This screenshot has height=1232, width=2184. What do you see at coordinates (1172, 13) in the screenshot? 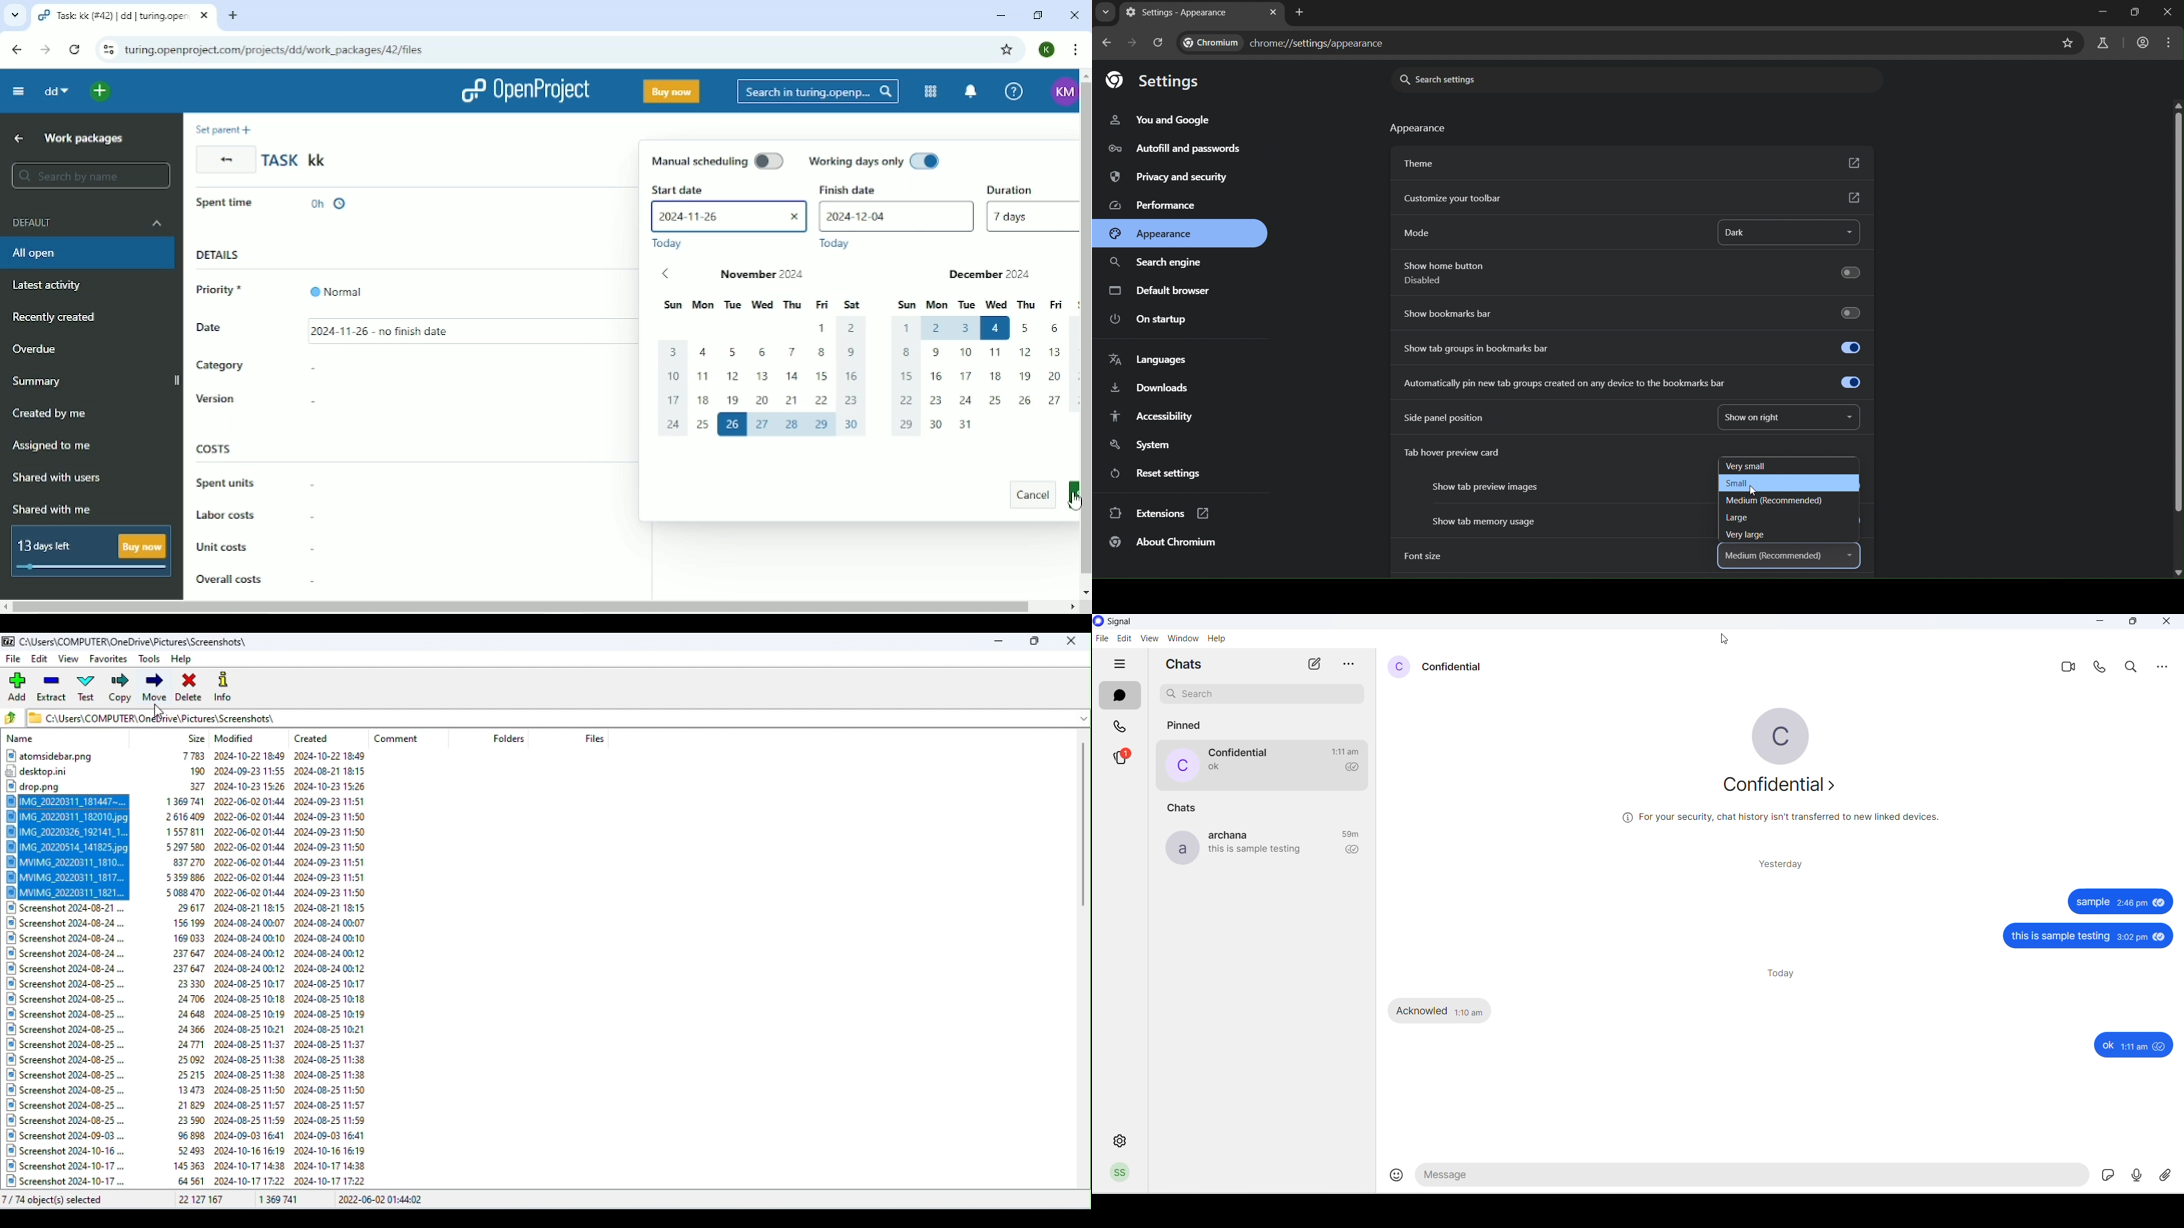
I see `current tab` at bounding box center [1172, 13].